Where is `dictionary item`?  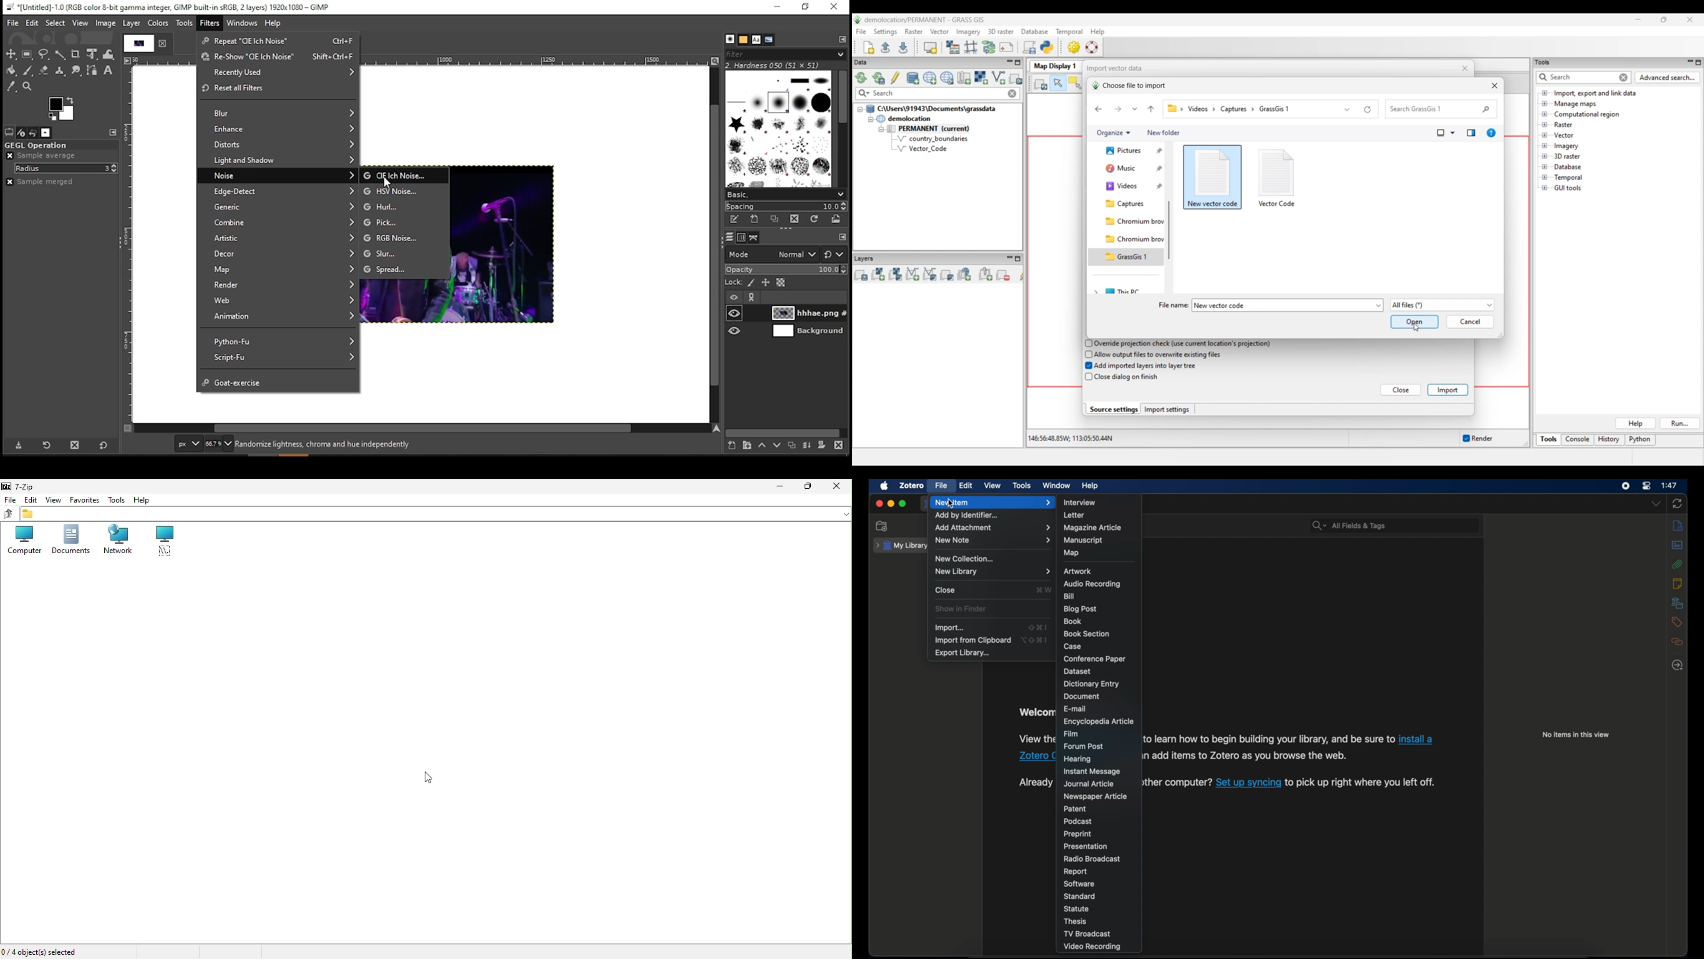 dictionary item is located at coordinates (1091, 684).